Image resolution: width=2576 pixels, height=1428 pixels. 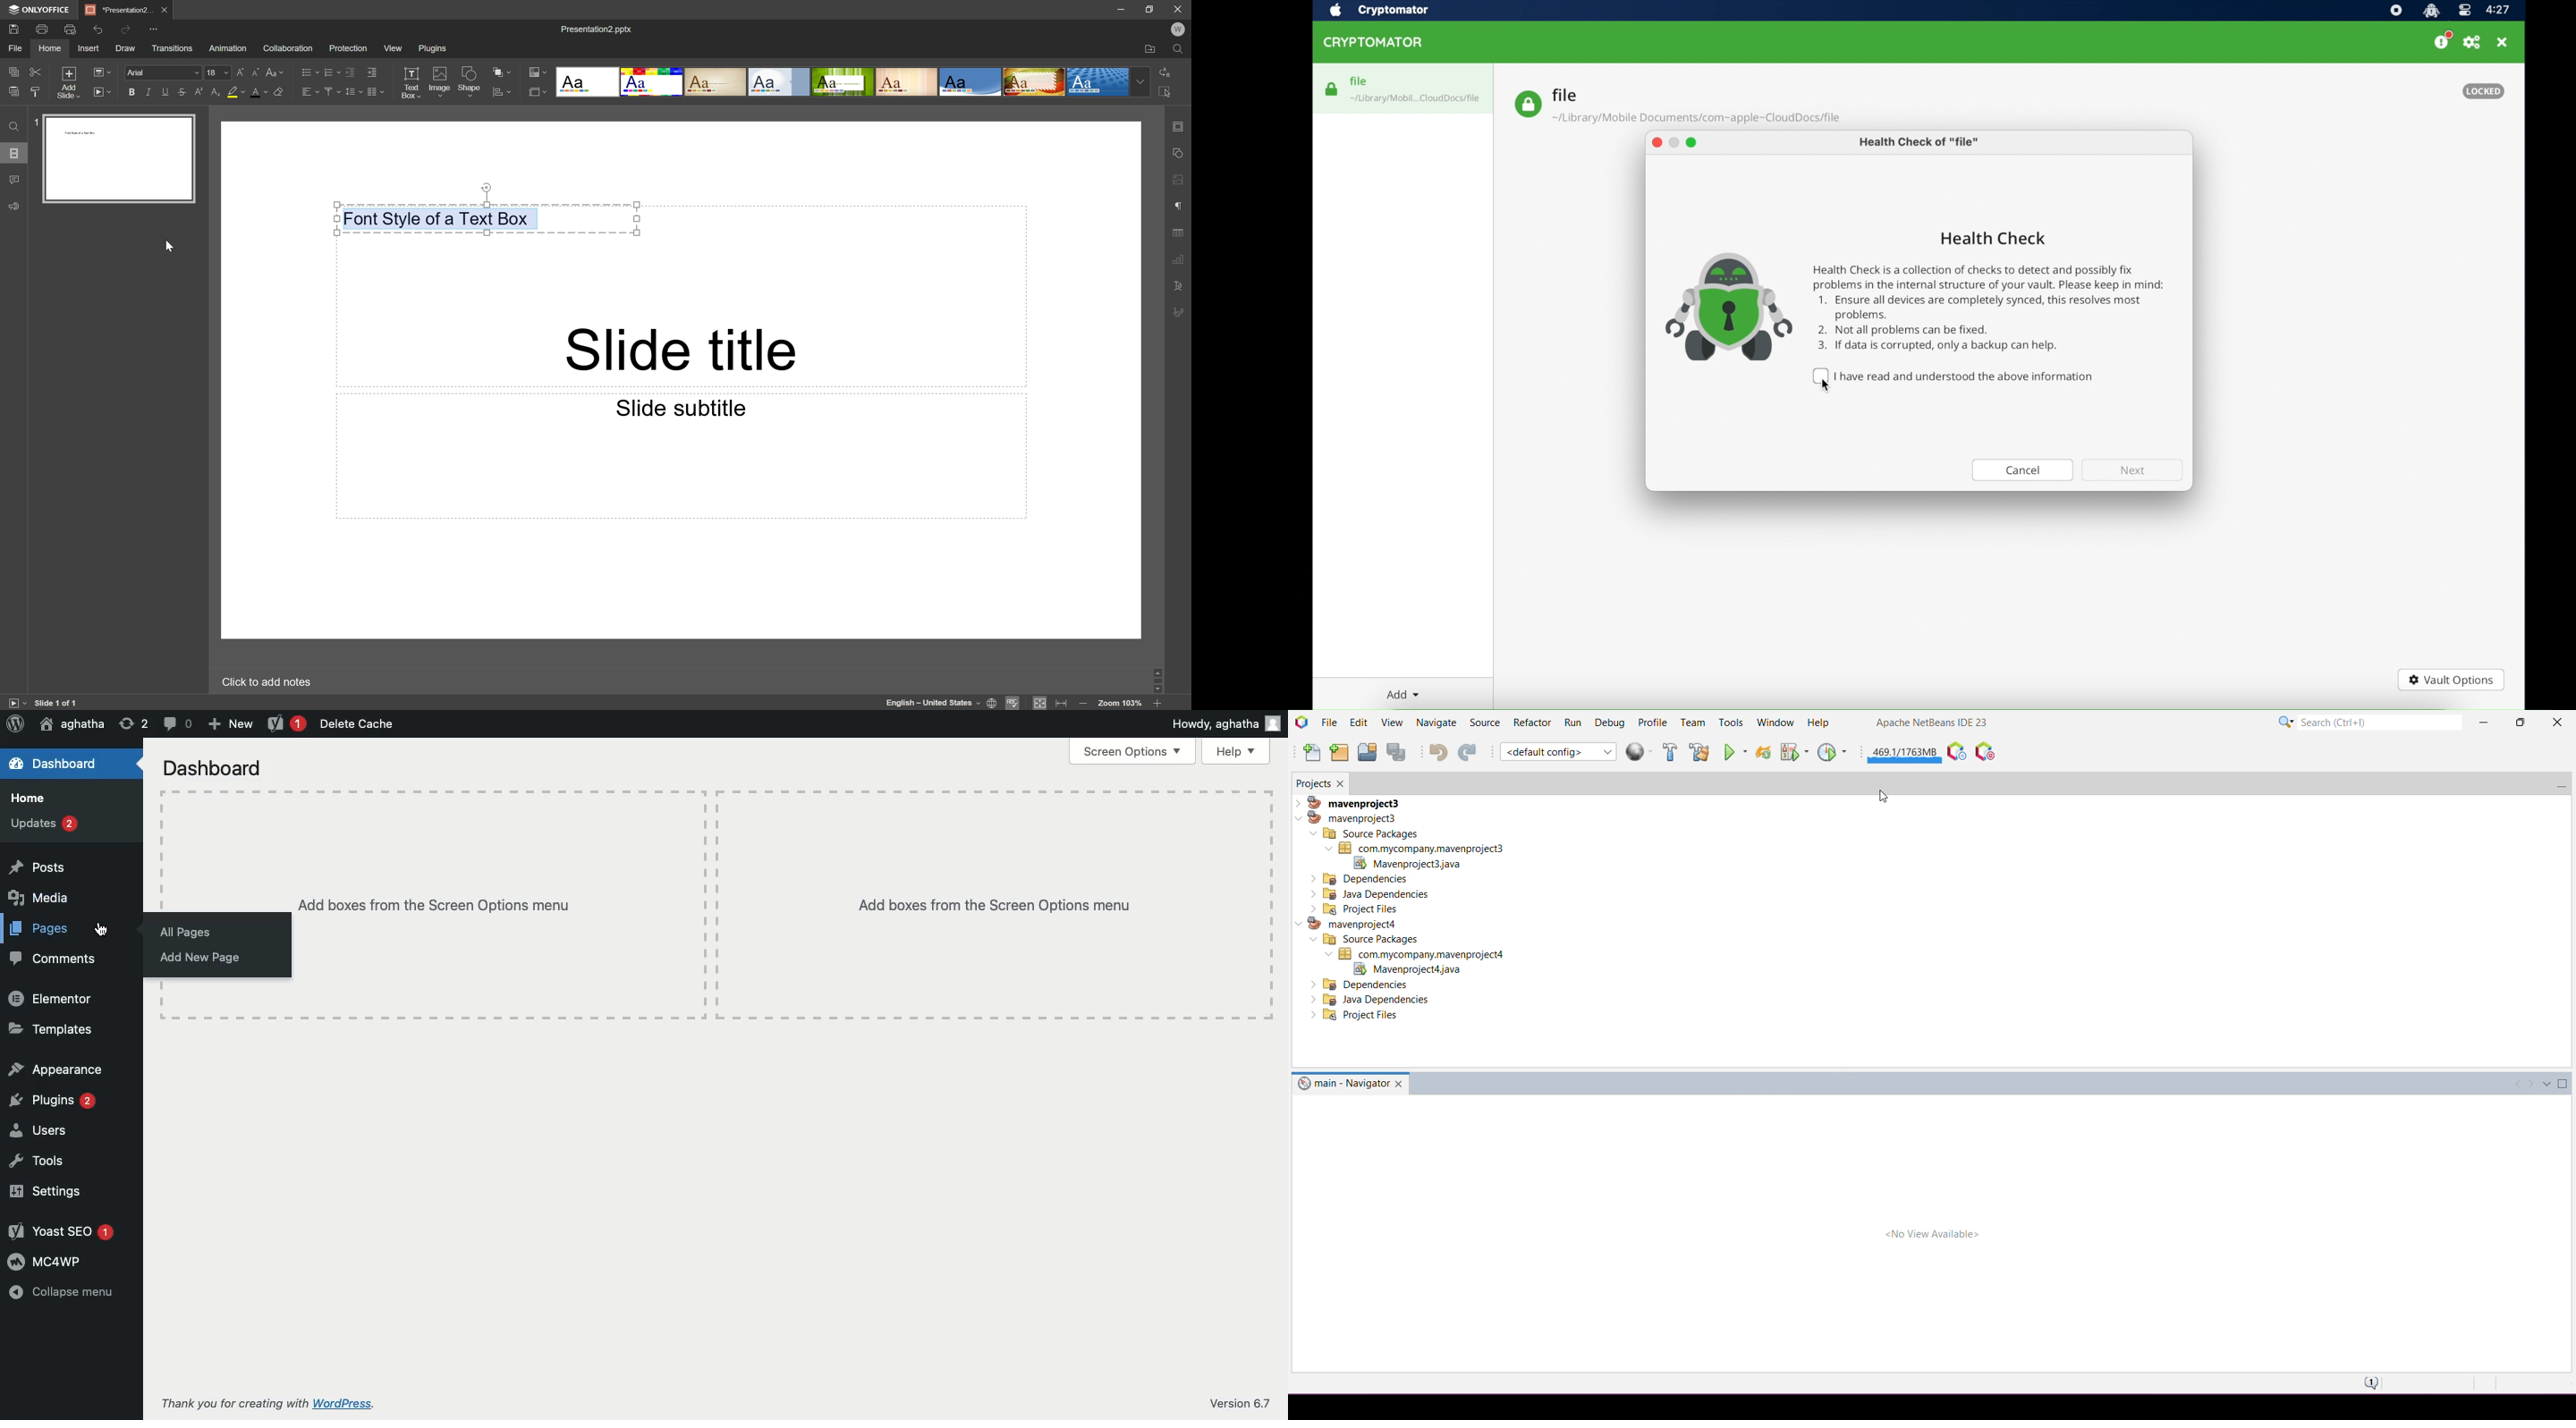 What do you see at coordinates (1532, 723) in the screenshot?
I see `Refactor` at bounding box center [1532, 723].